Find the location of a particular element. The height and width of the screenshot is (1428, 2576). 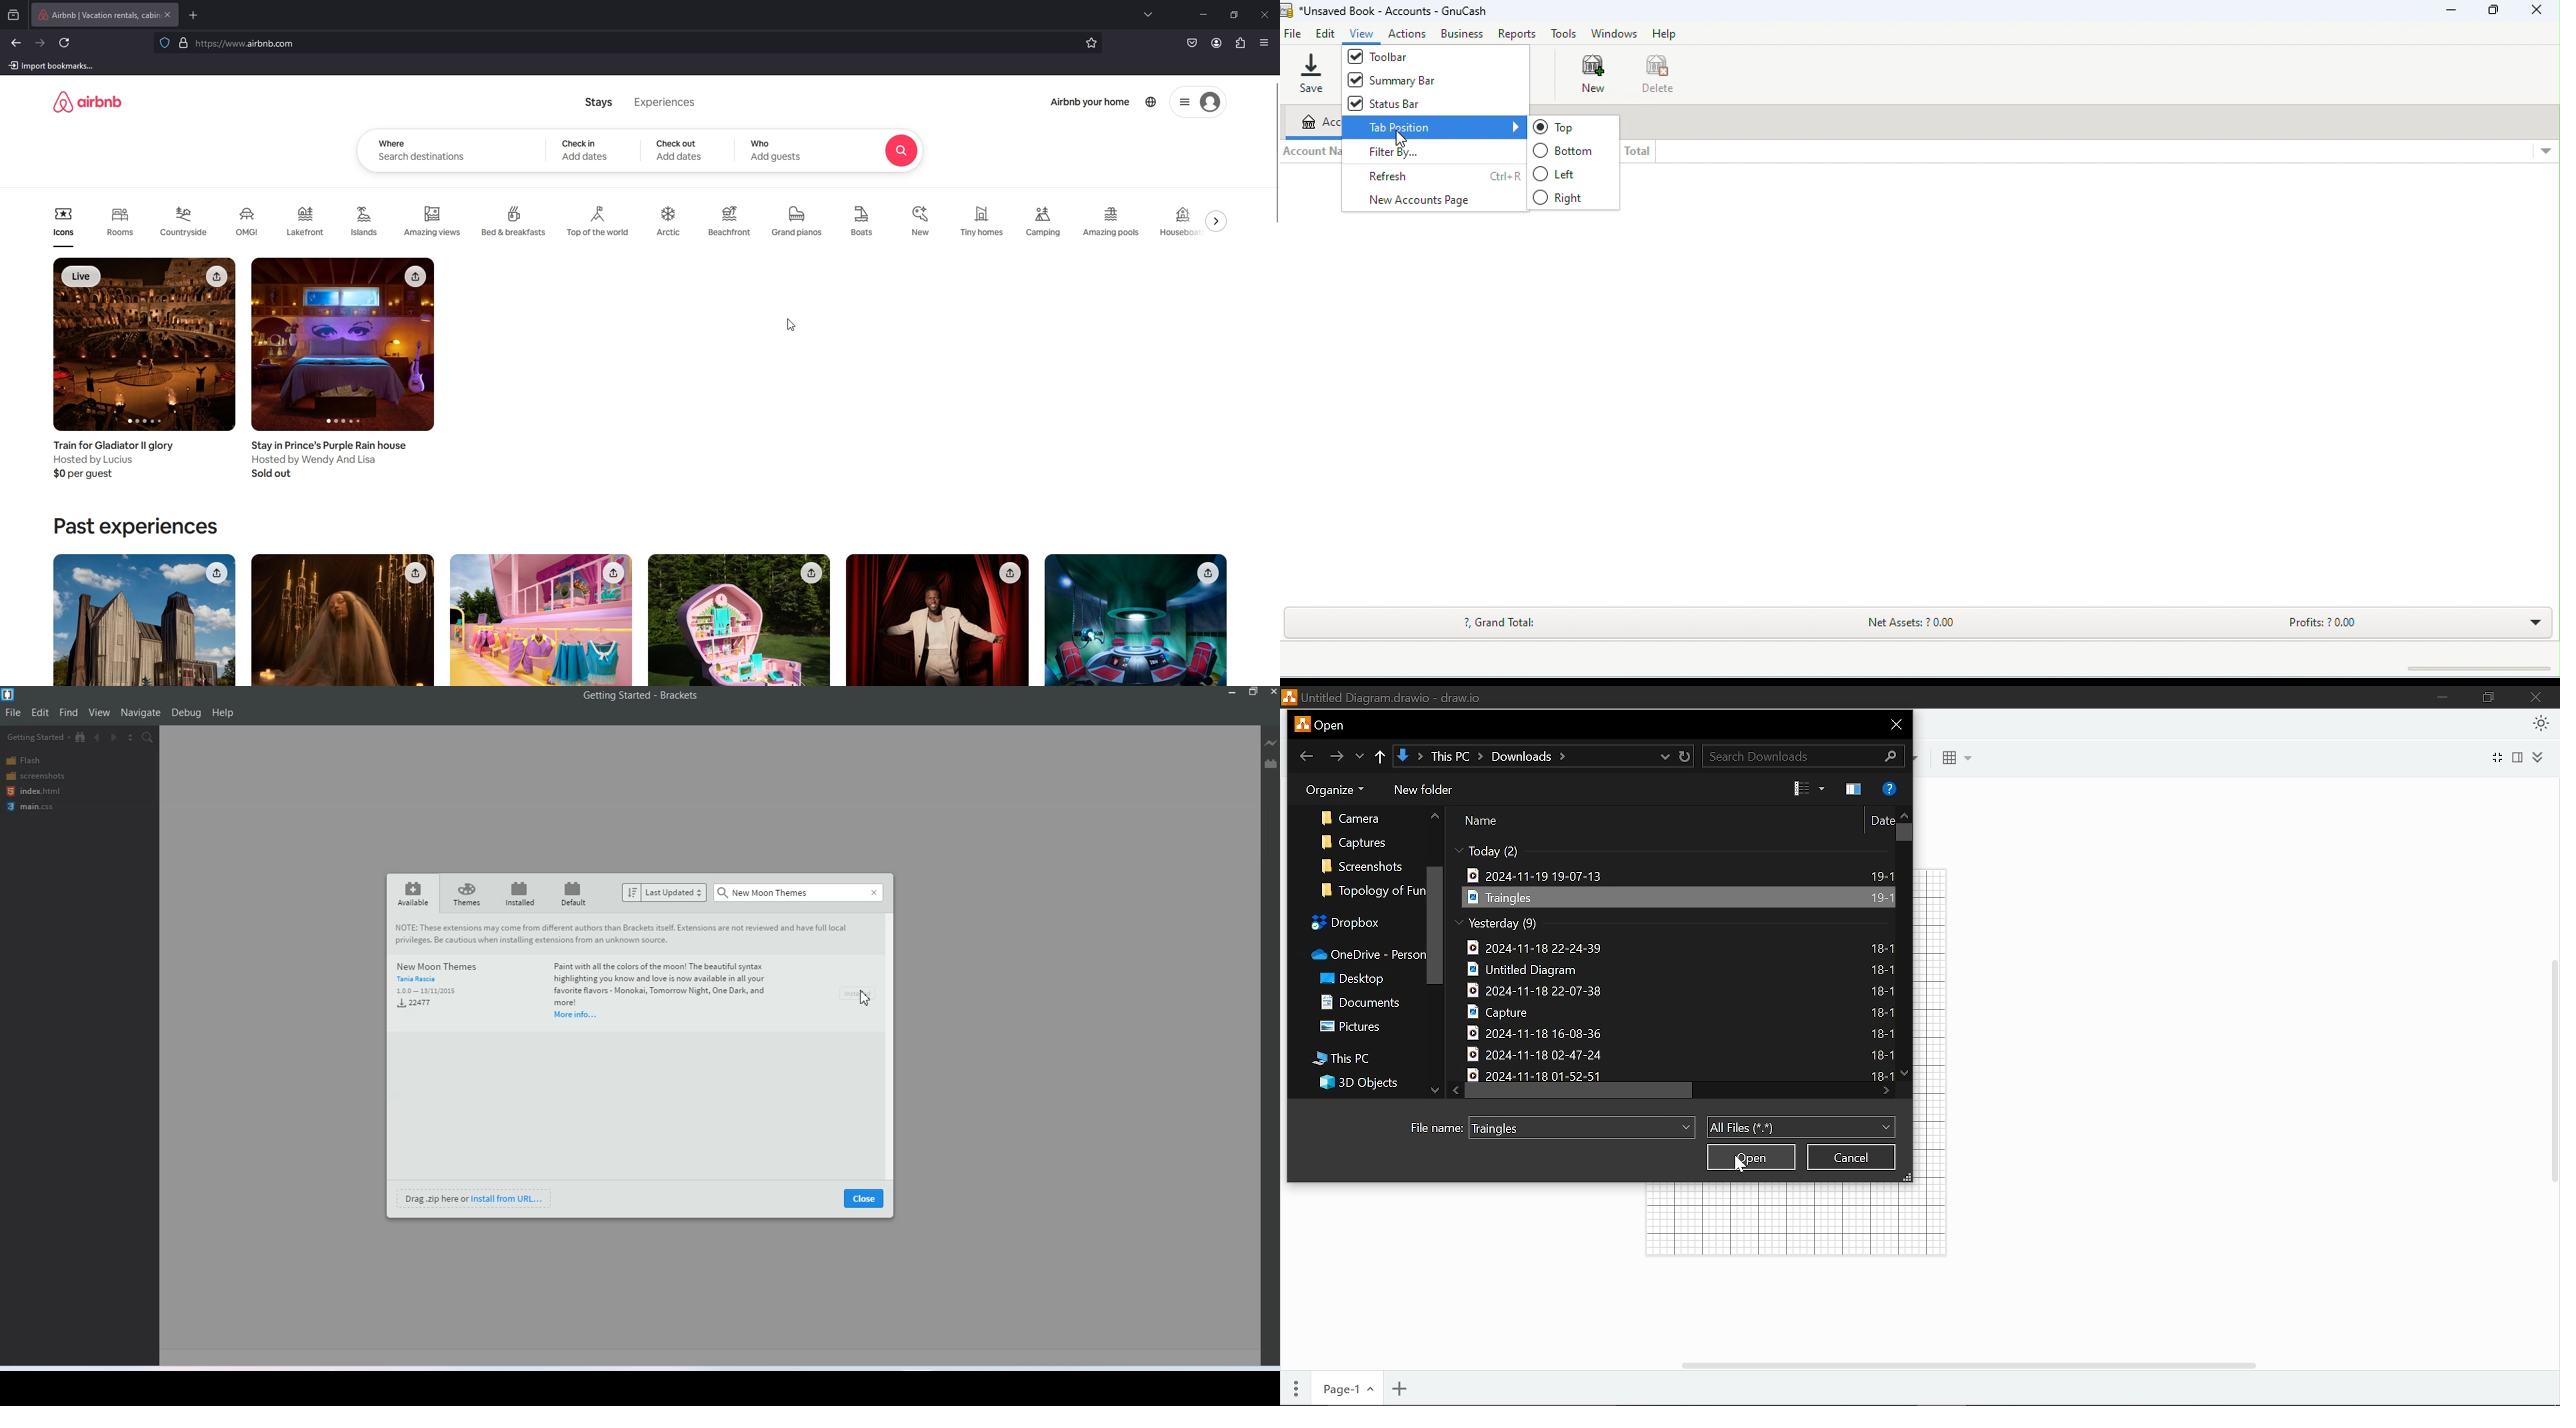

check in is located at coordinates (582, 143).